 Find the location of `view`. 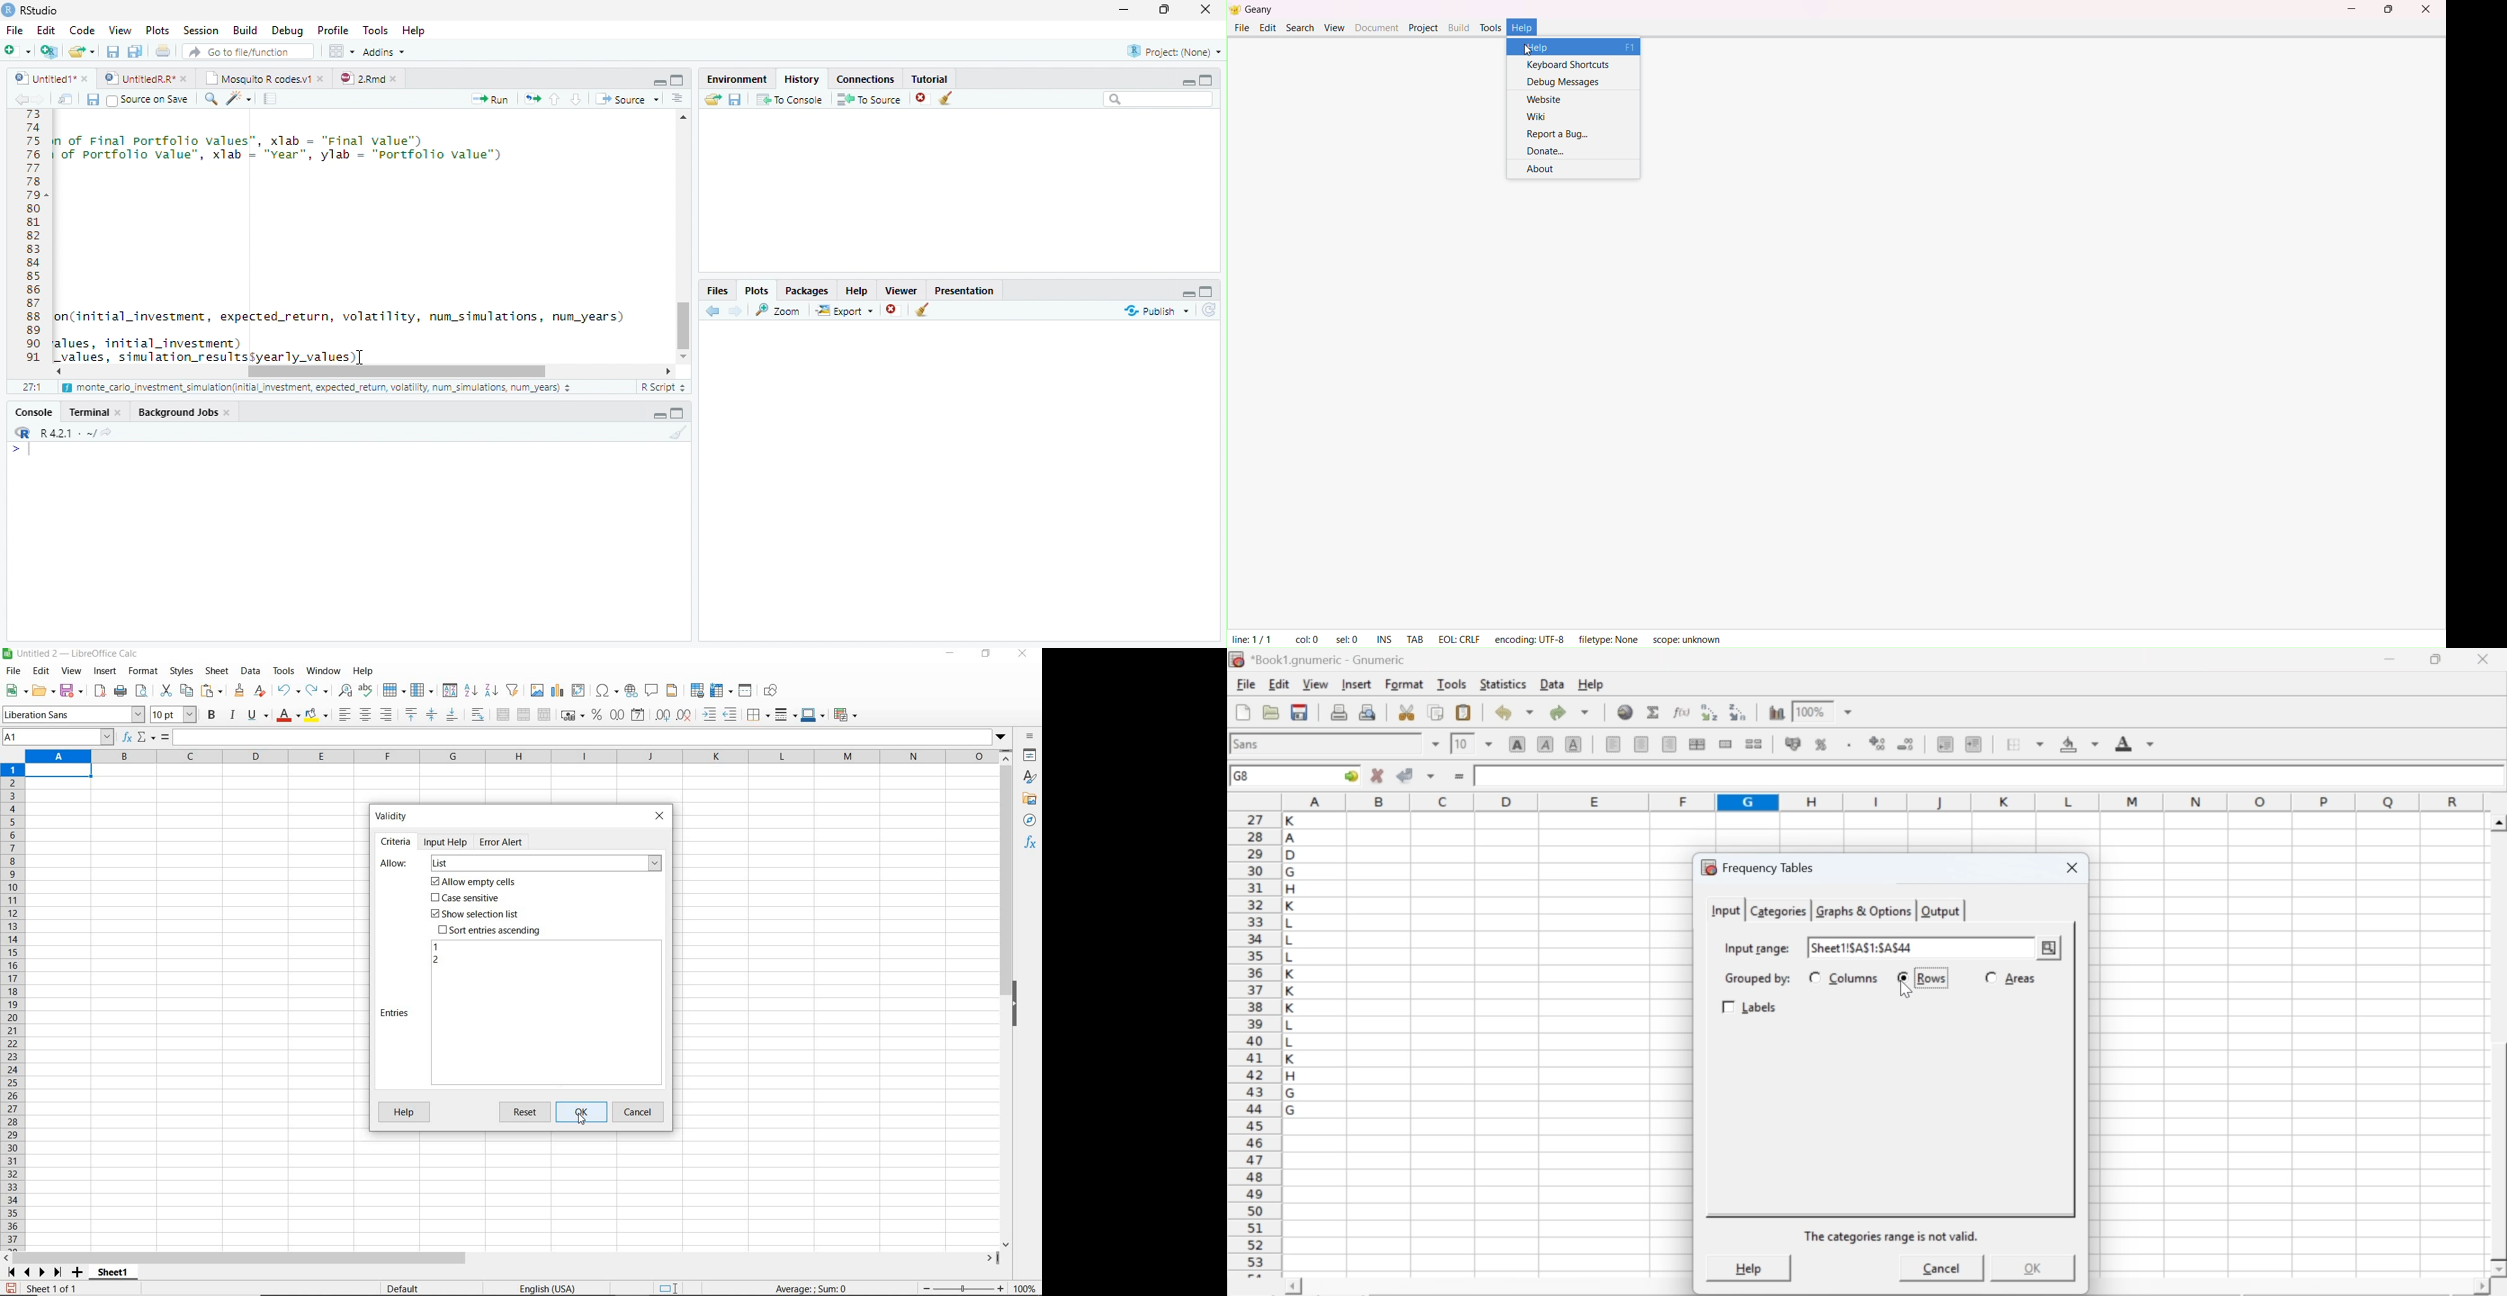

view is located at coordinates (1315, 683).